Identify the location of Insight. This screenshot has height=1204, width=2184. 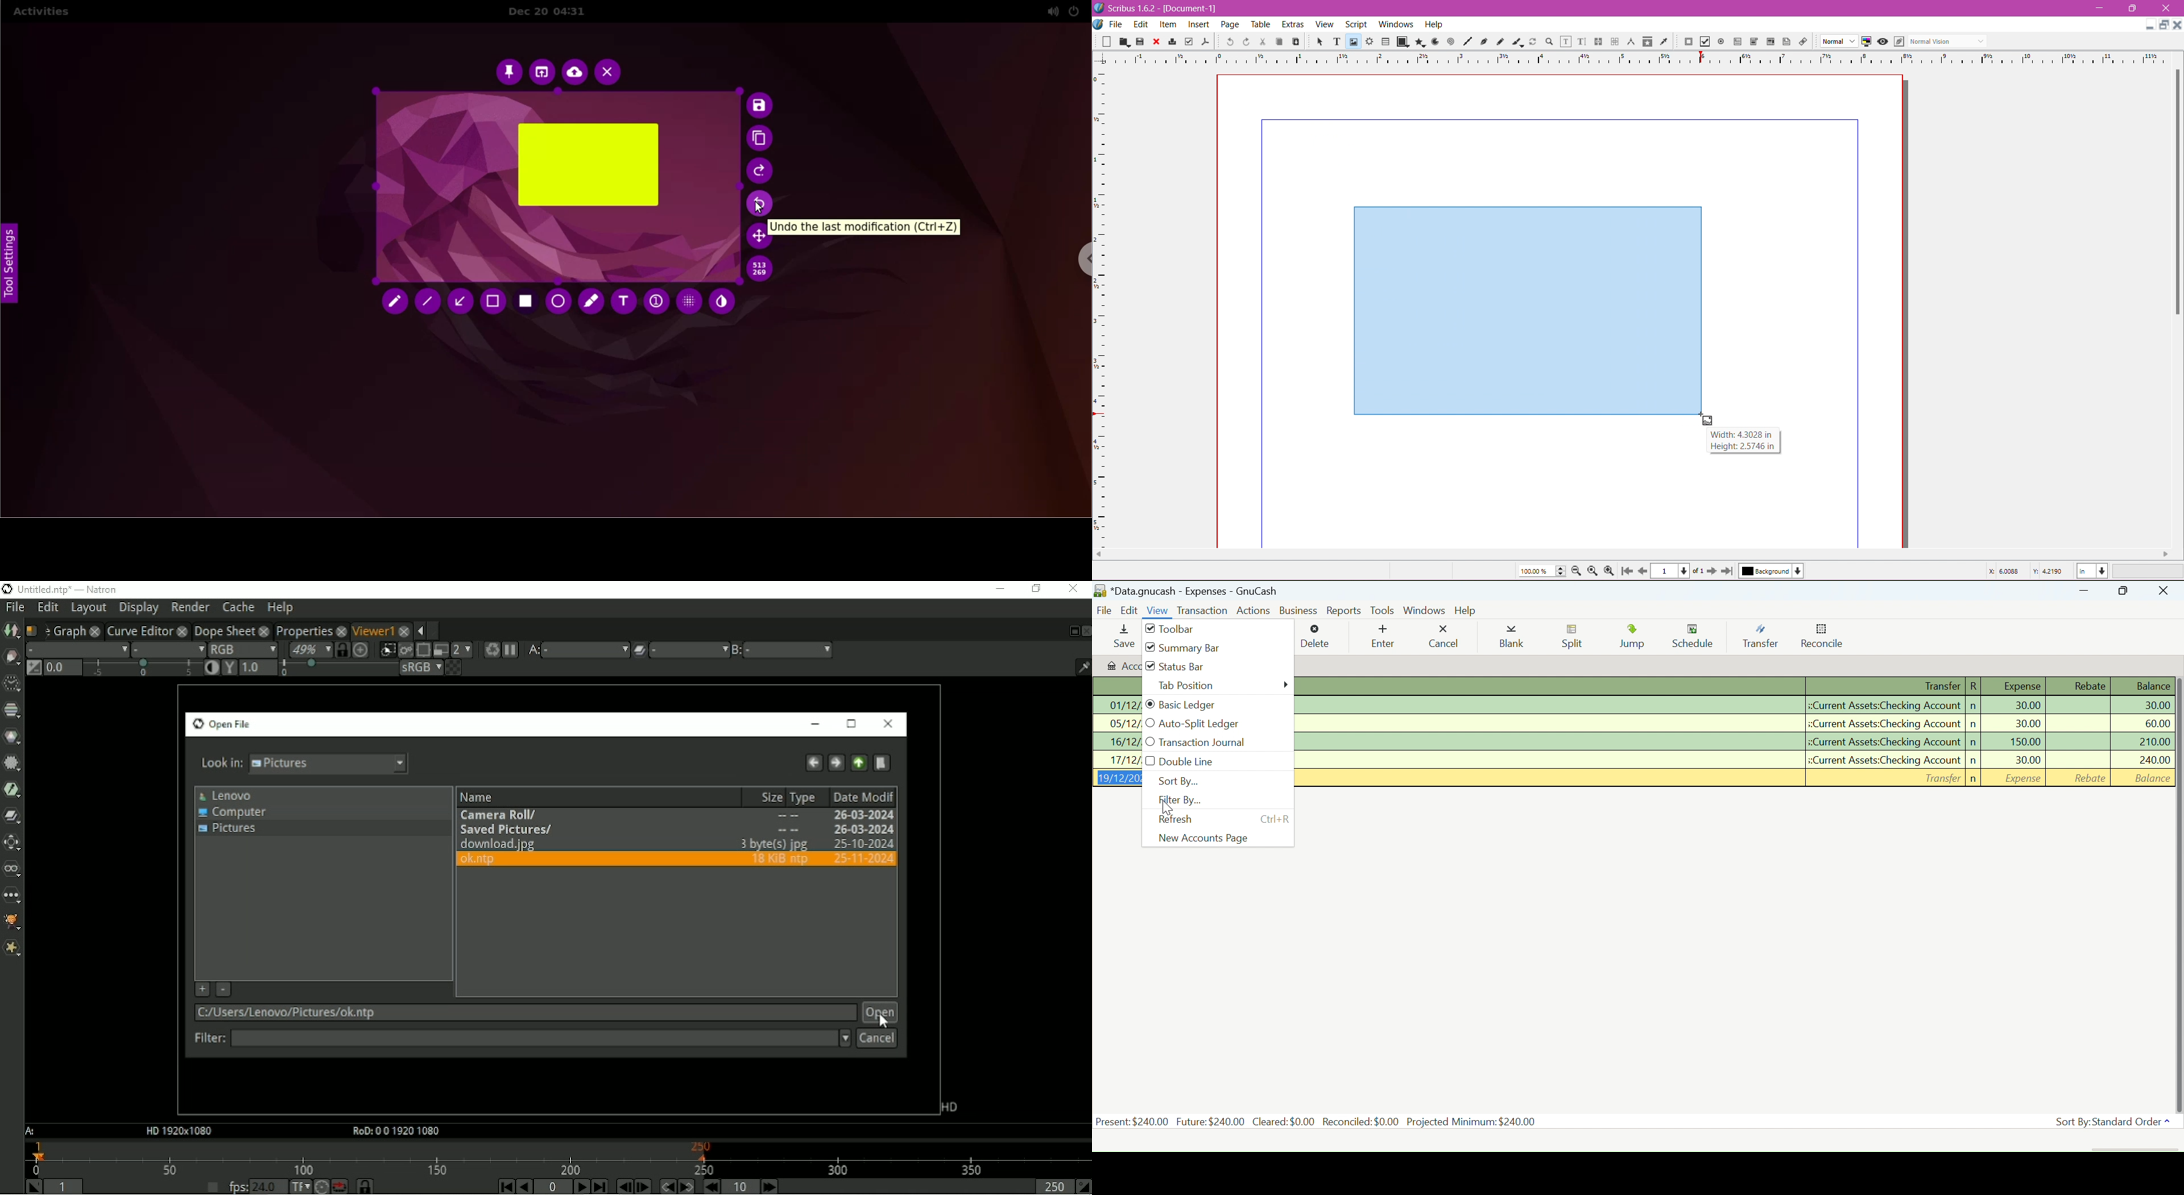
(1197, 26).